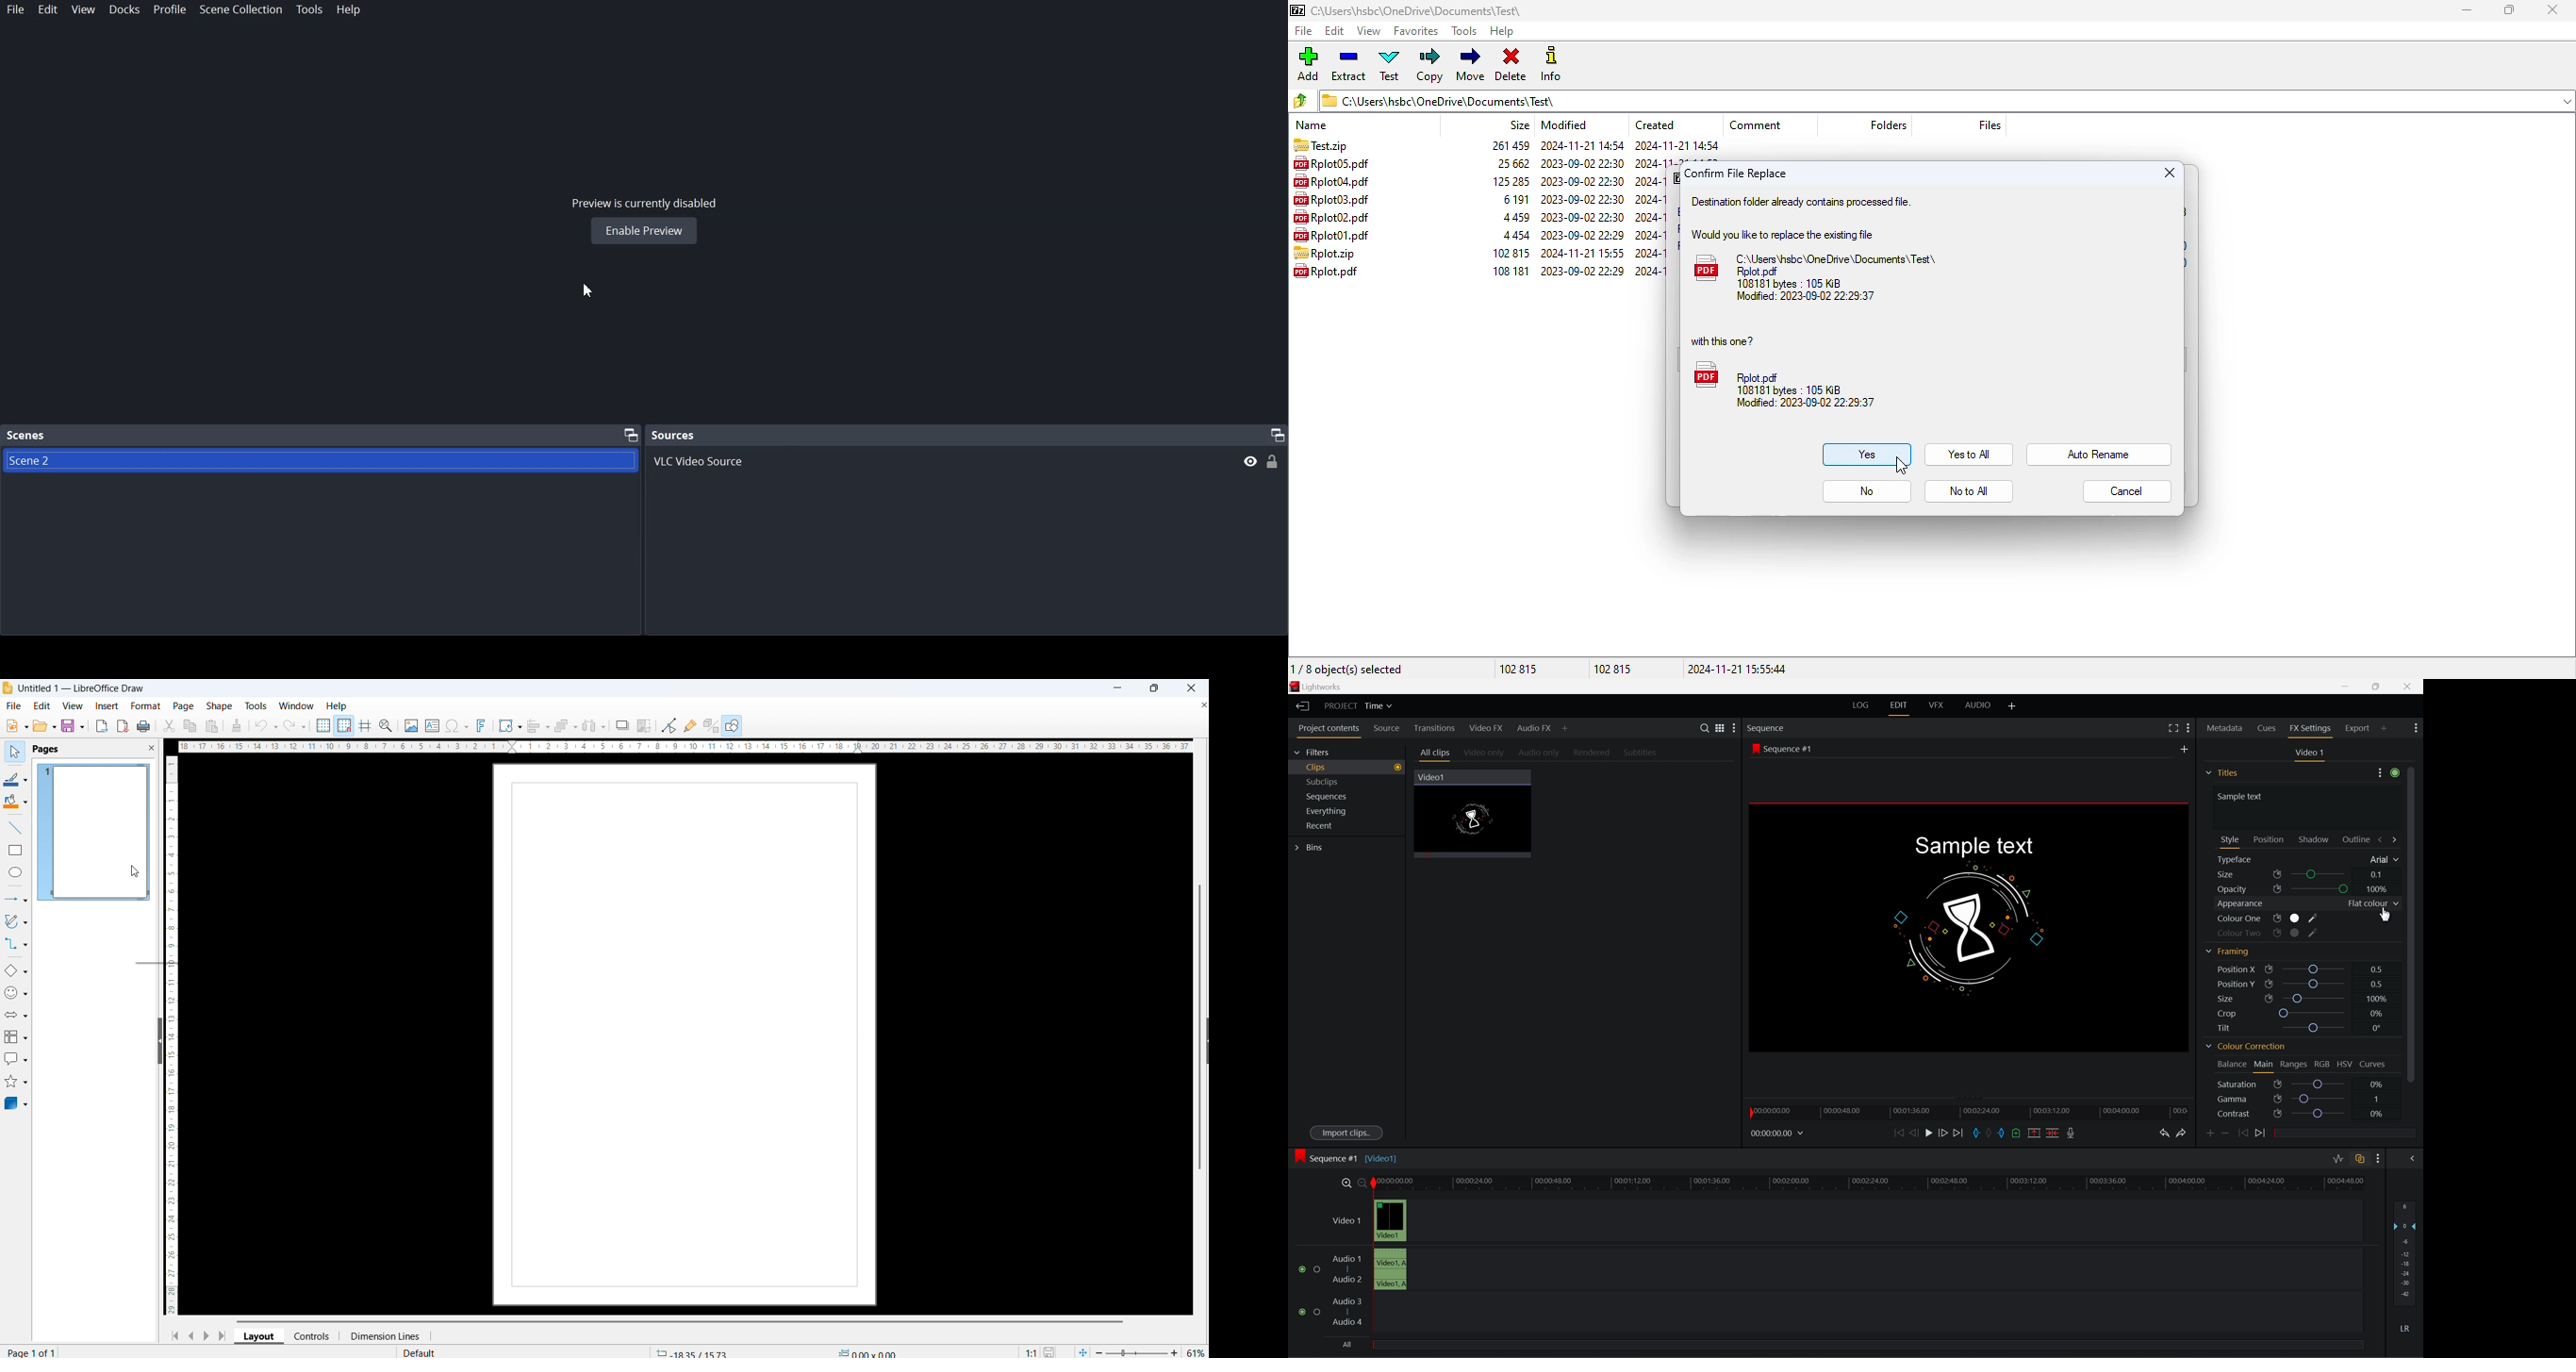 Image resolution: width=2576 pixels, height=1372 pixels. I want to click on more, so click(2417, 726).